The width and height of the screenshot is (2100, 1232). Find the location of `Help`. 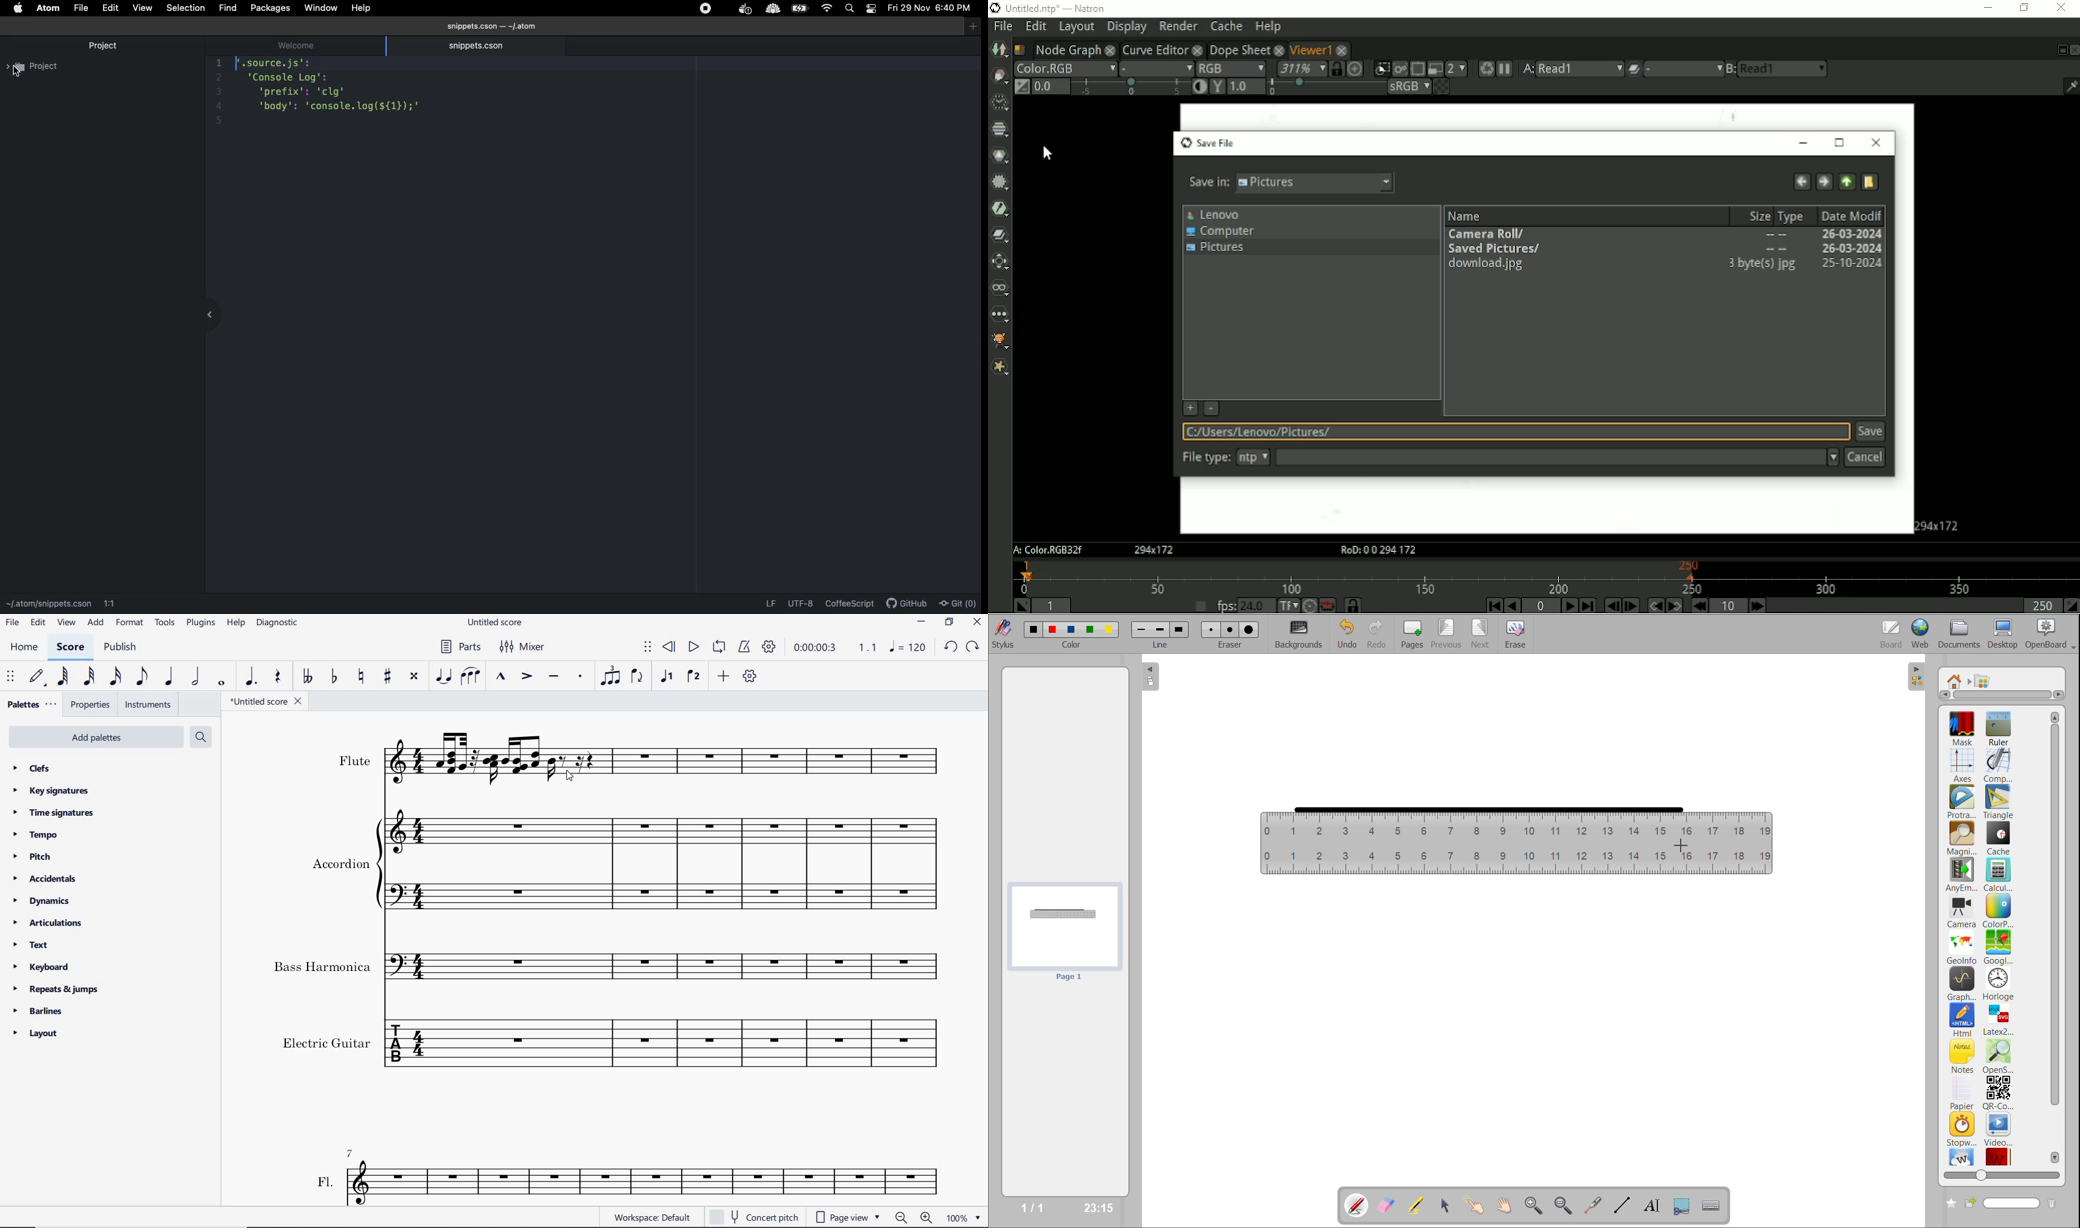

Help is located at coordinates (362, 8).